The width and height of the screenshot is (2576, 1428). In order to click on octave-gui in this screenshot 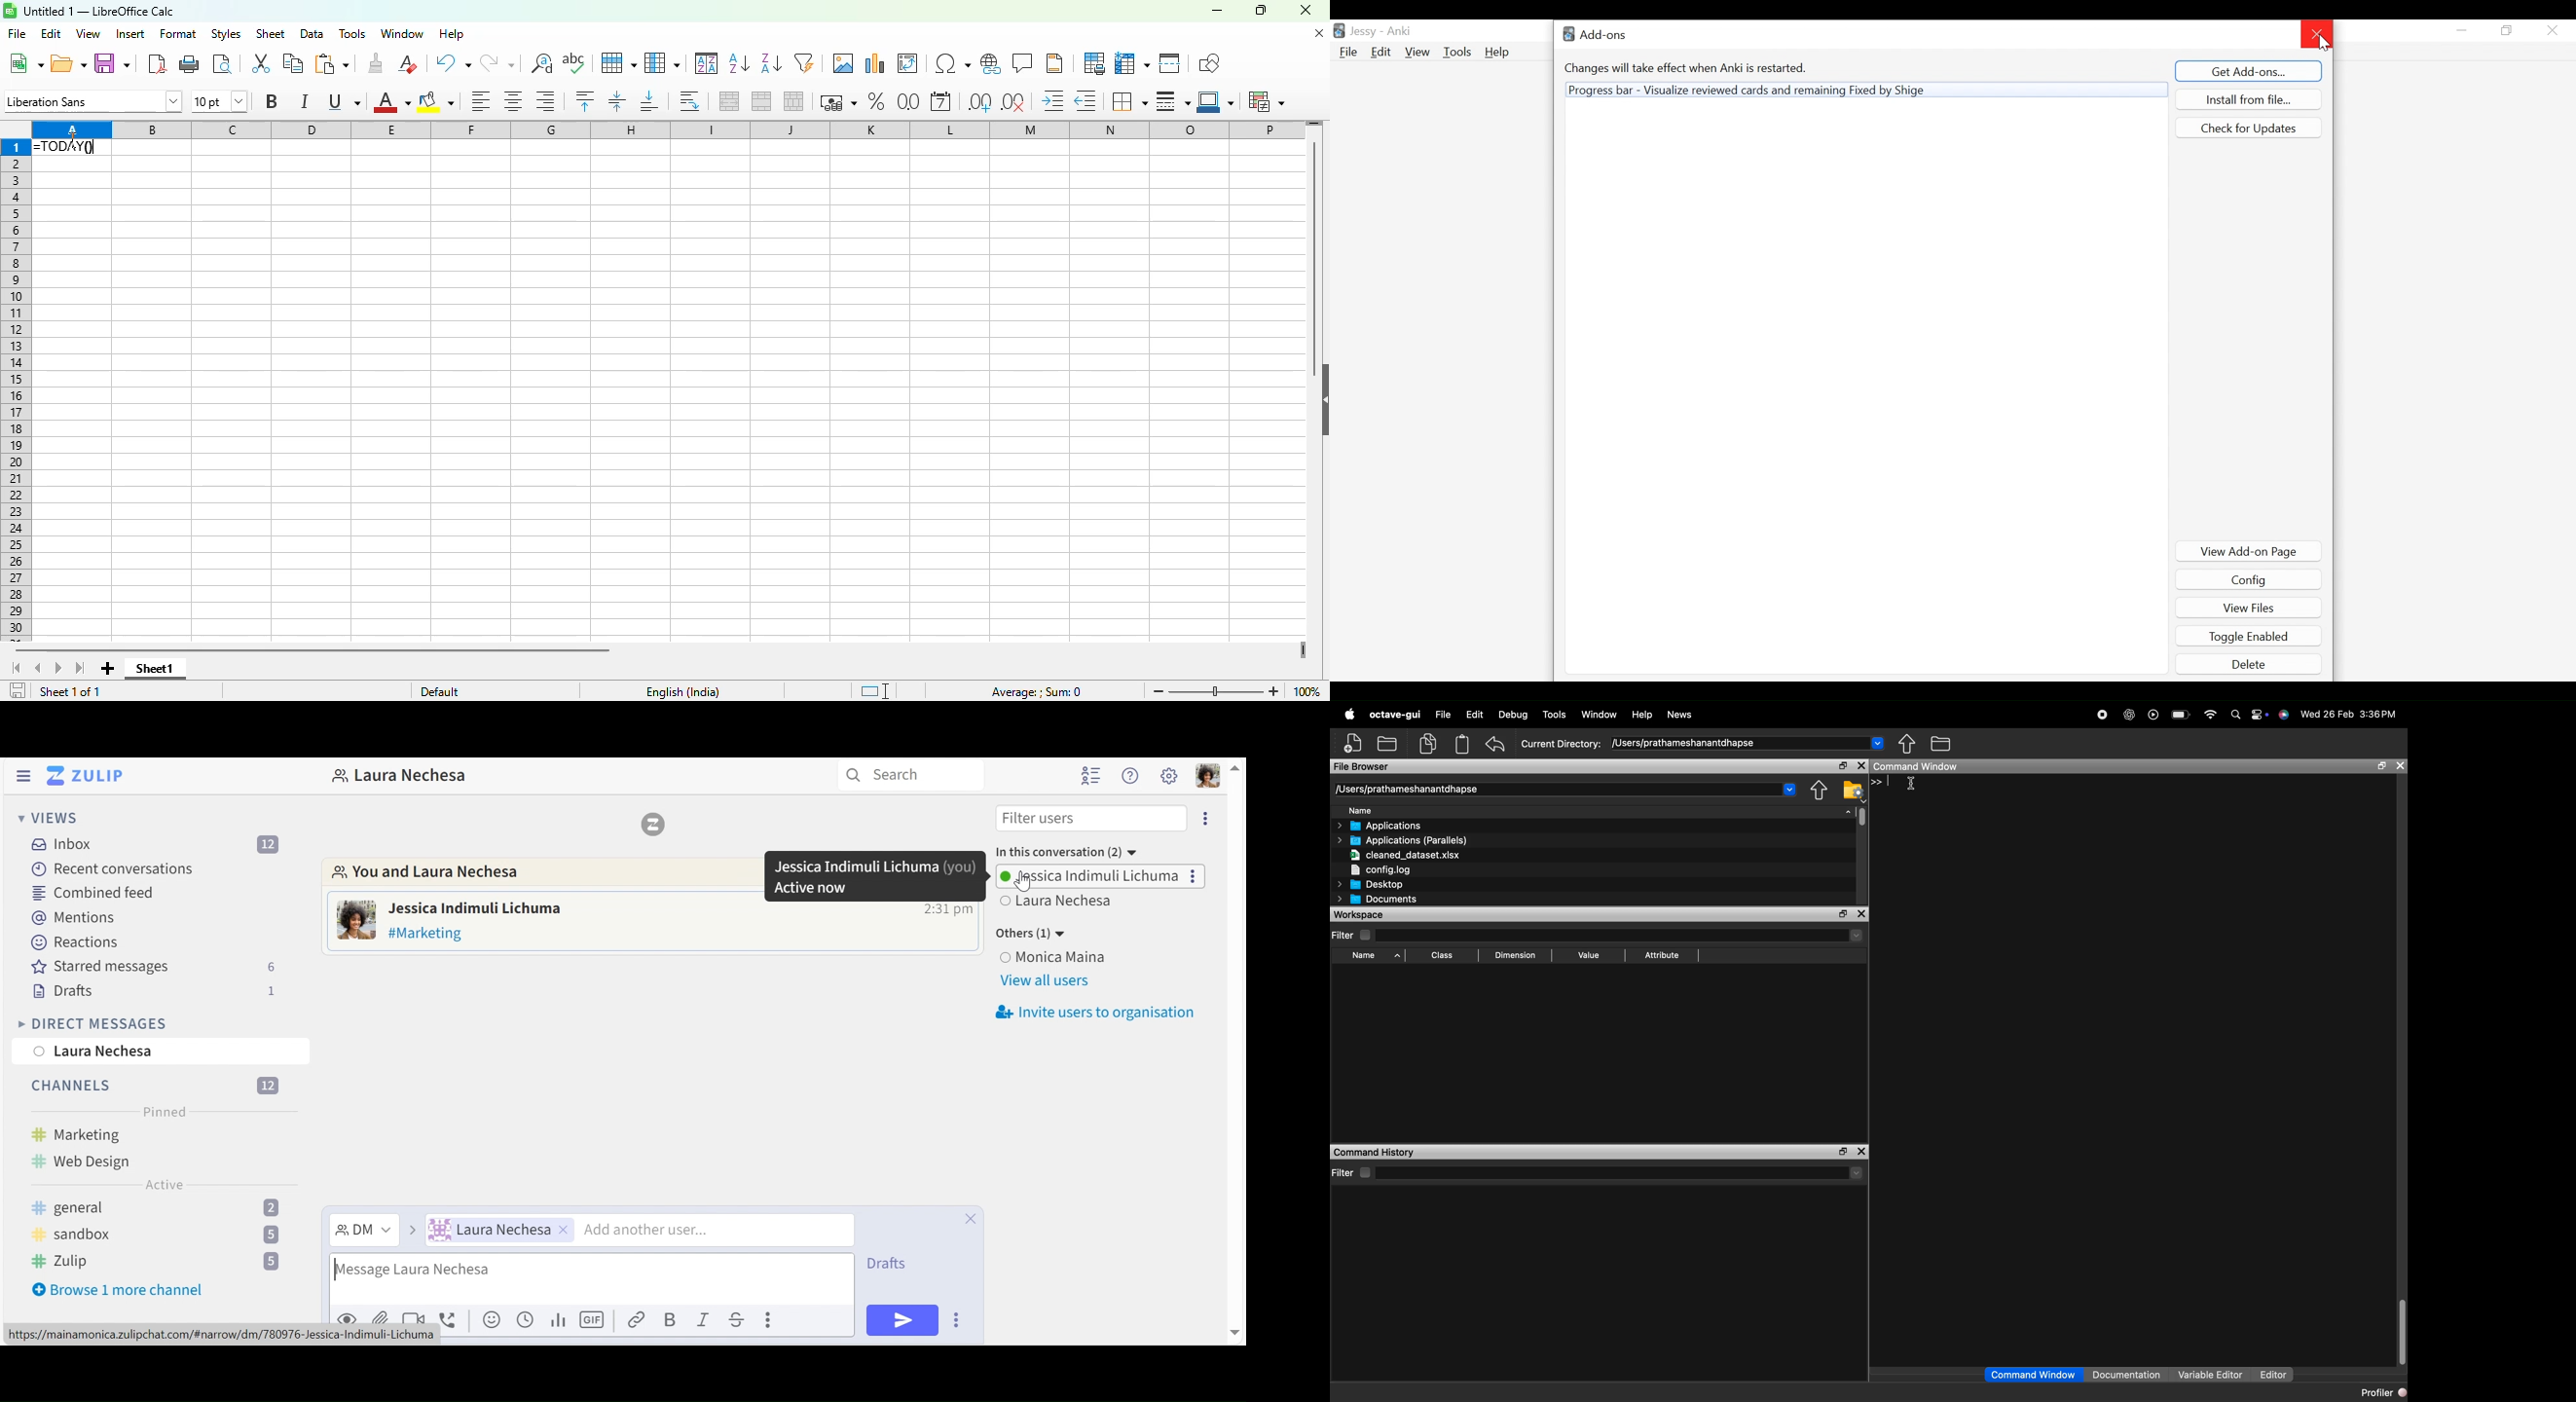, I will do `click(1395, 714)`.